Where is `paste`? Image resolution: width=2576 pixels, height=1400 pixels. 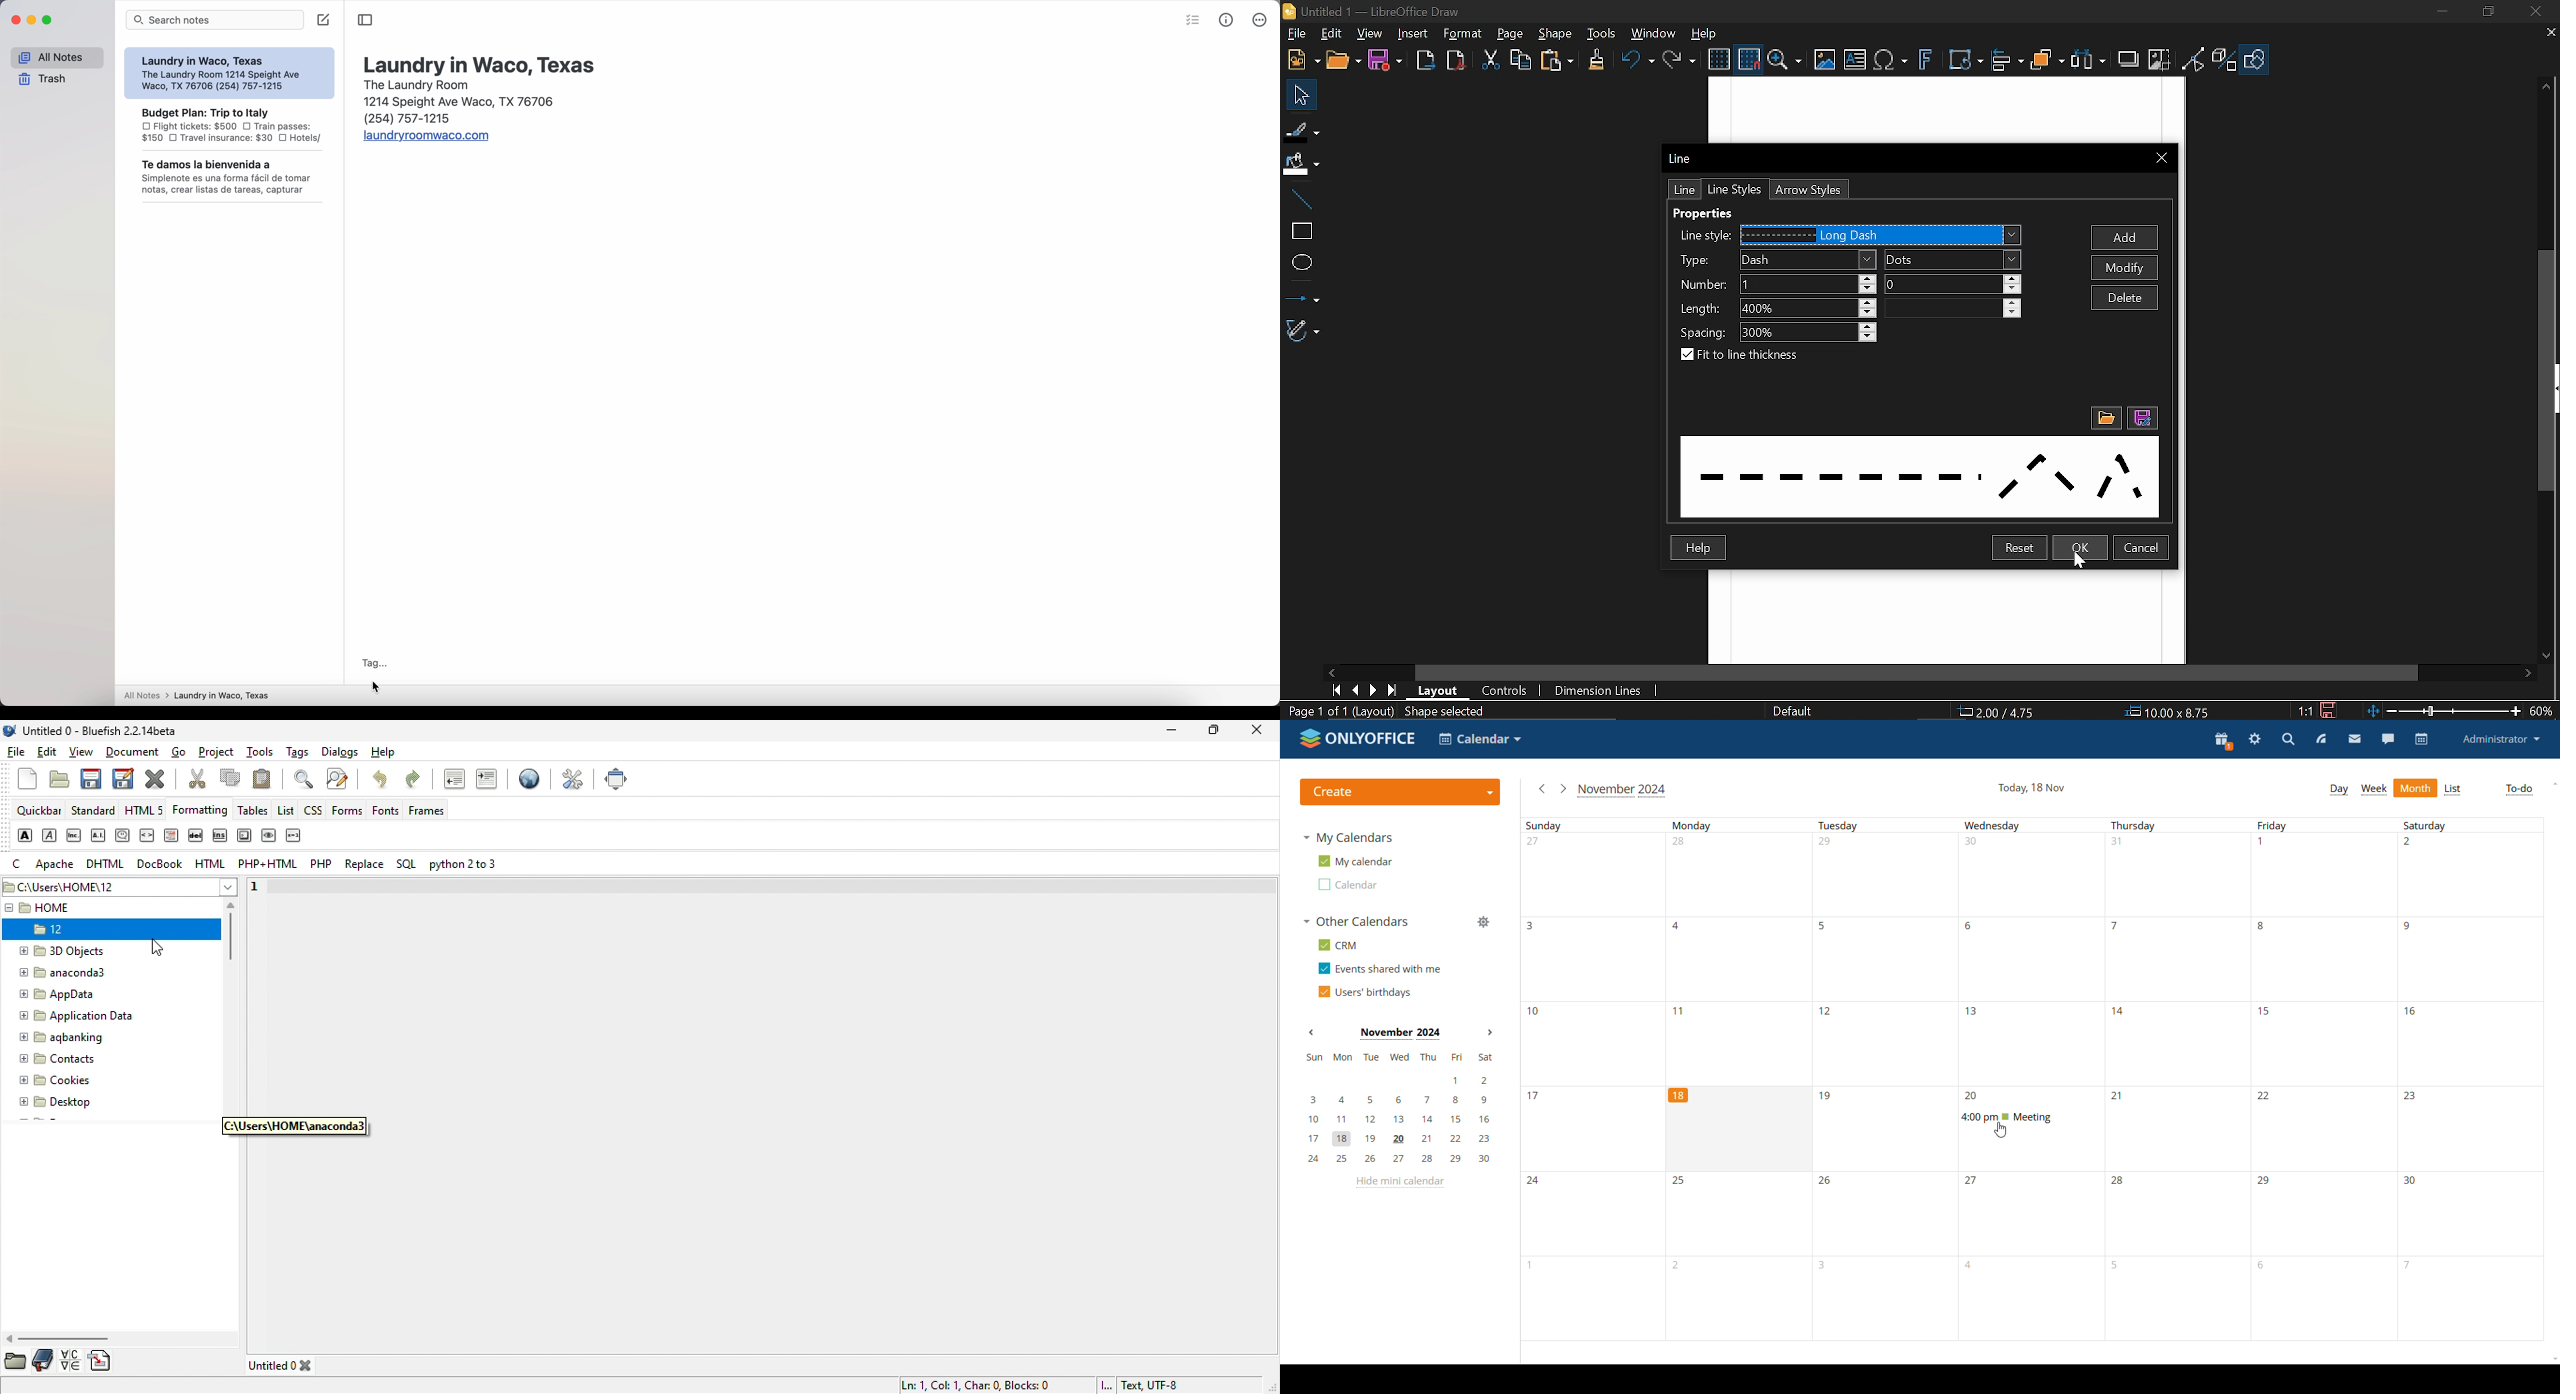
paste is located at coordinates (1558, 60).